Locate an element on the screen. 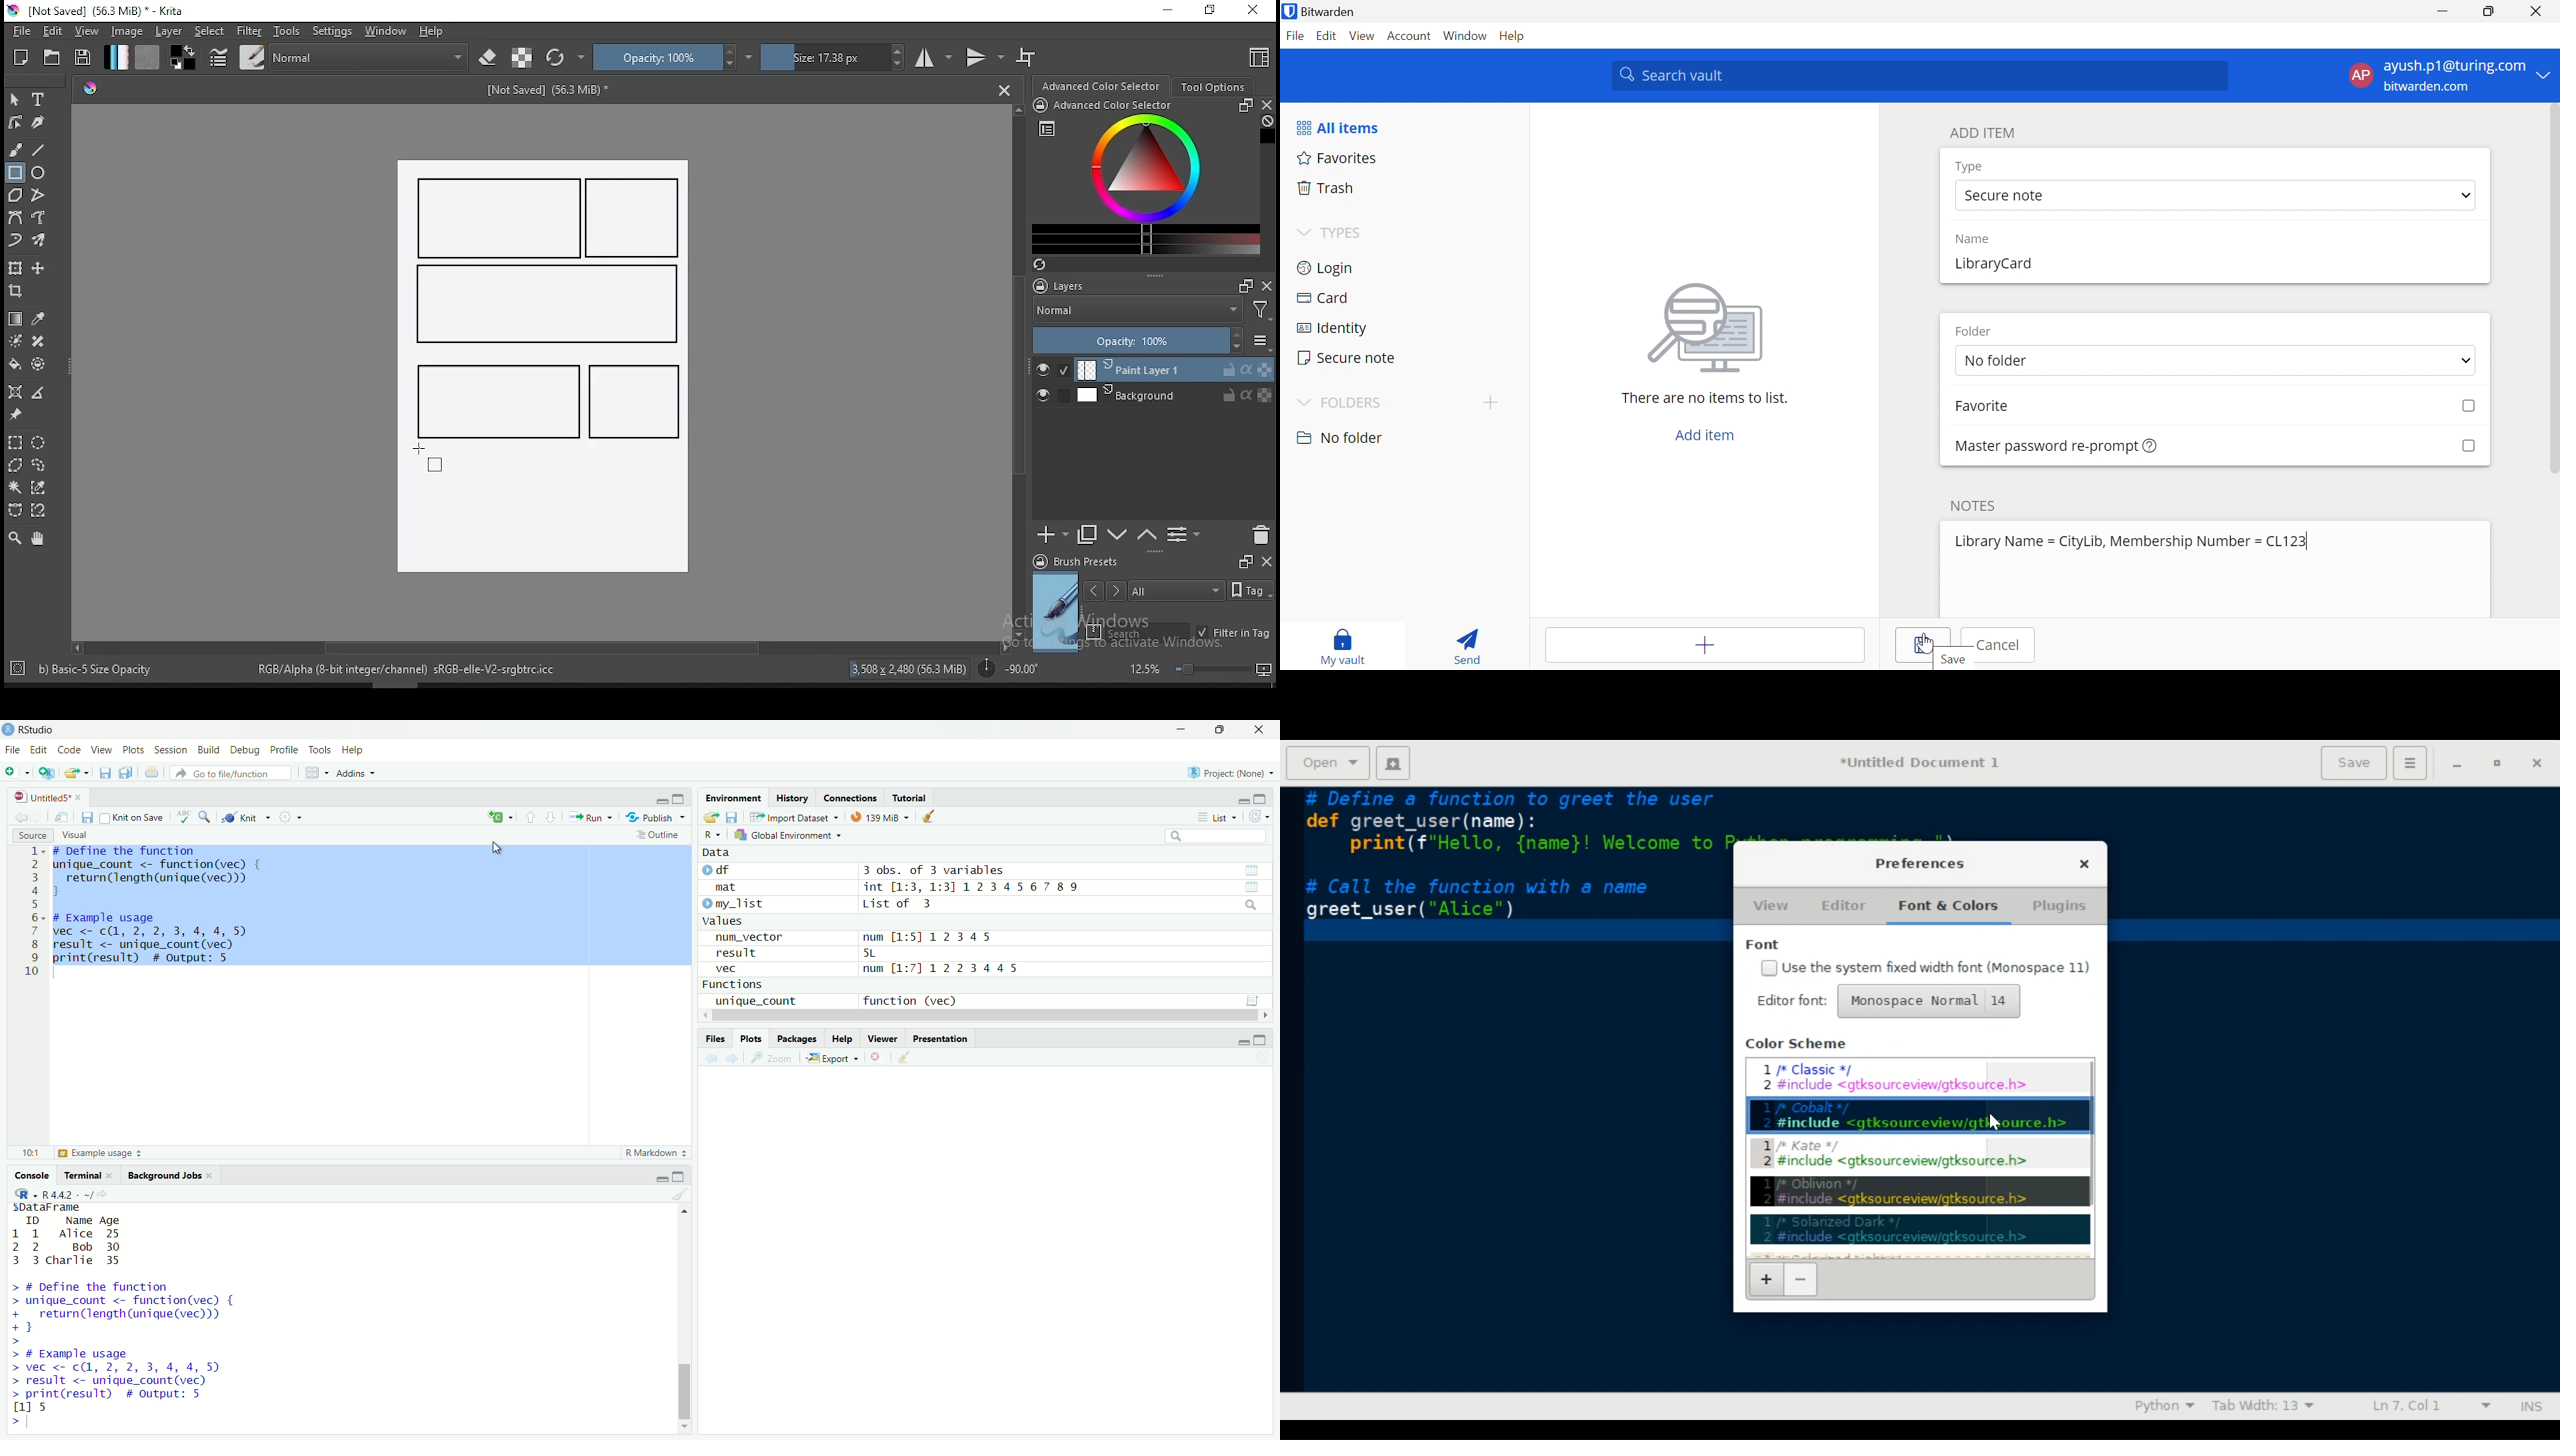 The width and height of the screenshot is (2576, 1456). preserve alpha is located at coordinates (522, 59).